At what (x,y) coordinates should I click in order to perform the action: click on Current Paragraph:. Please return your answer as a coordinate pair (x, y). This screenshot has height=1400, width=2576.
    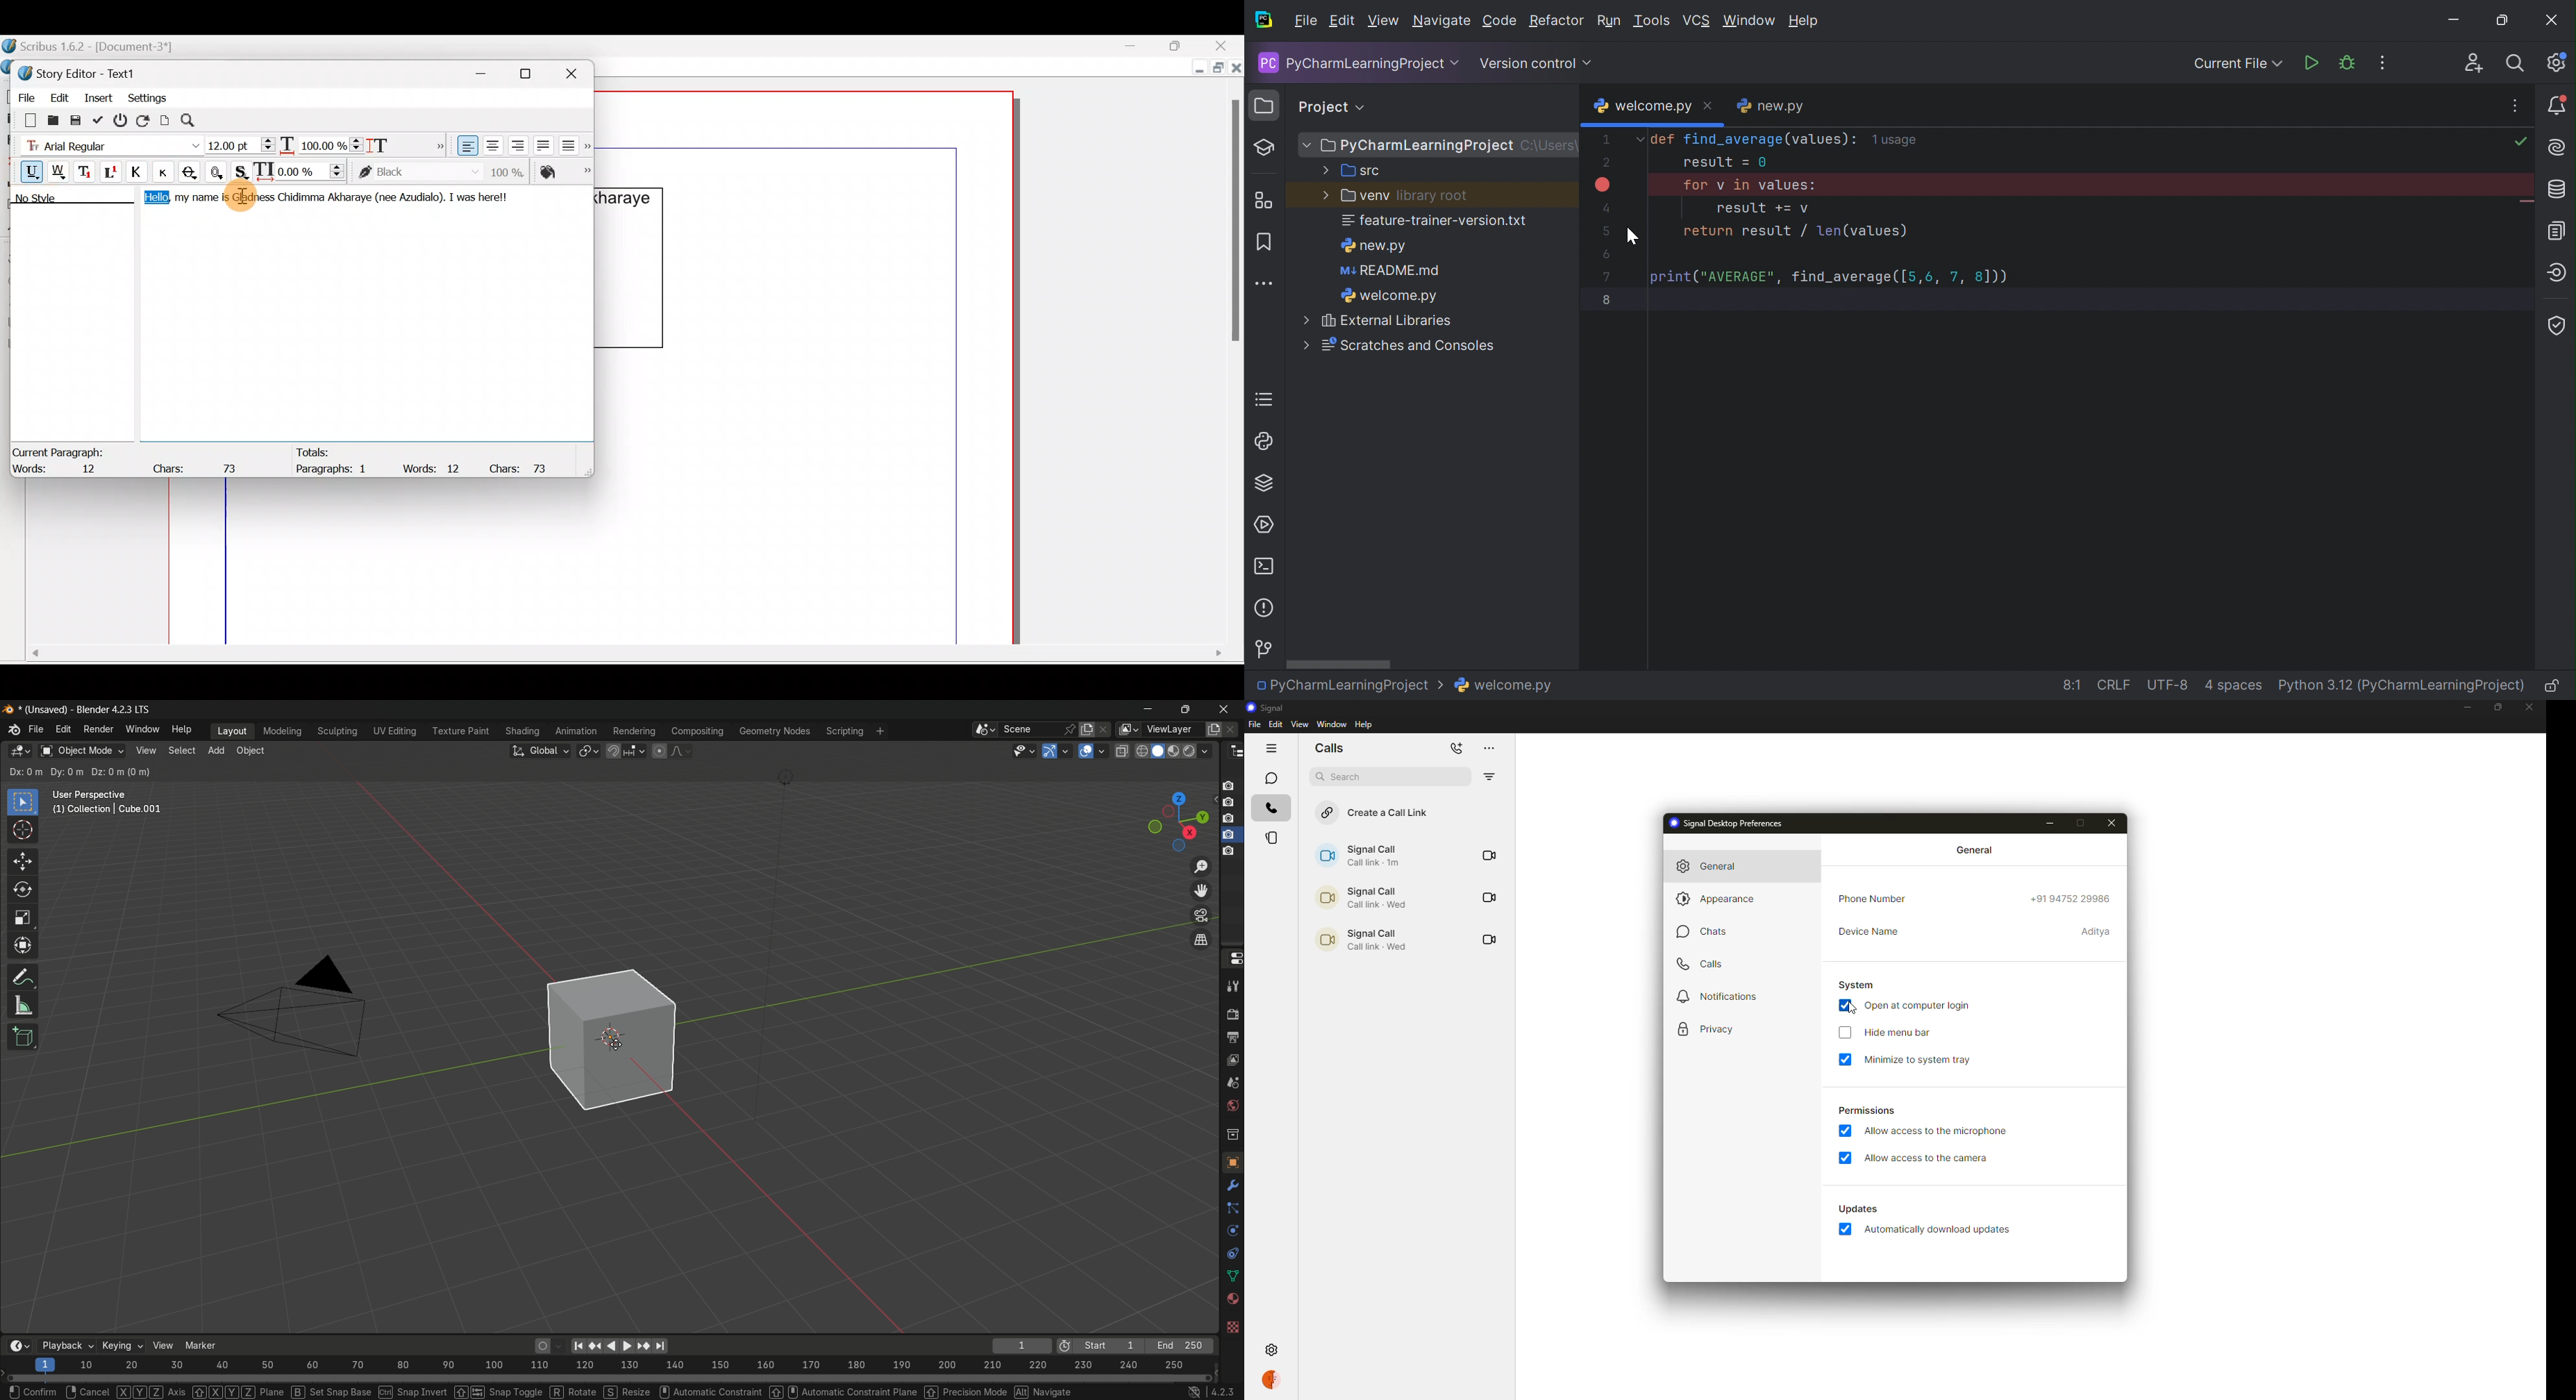
    Looking at the image, I should click on (60, 450).